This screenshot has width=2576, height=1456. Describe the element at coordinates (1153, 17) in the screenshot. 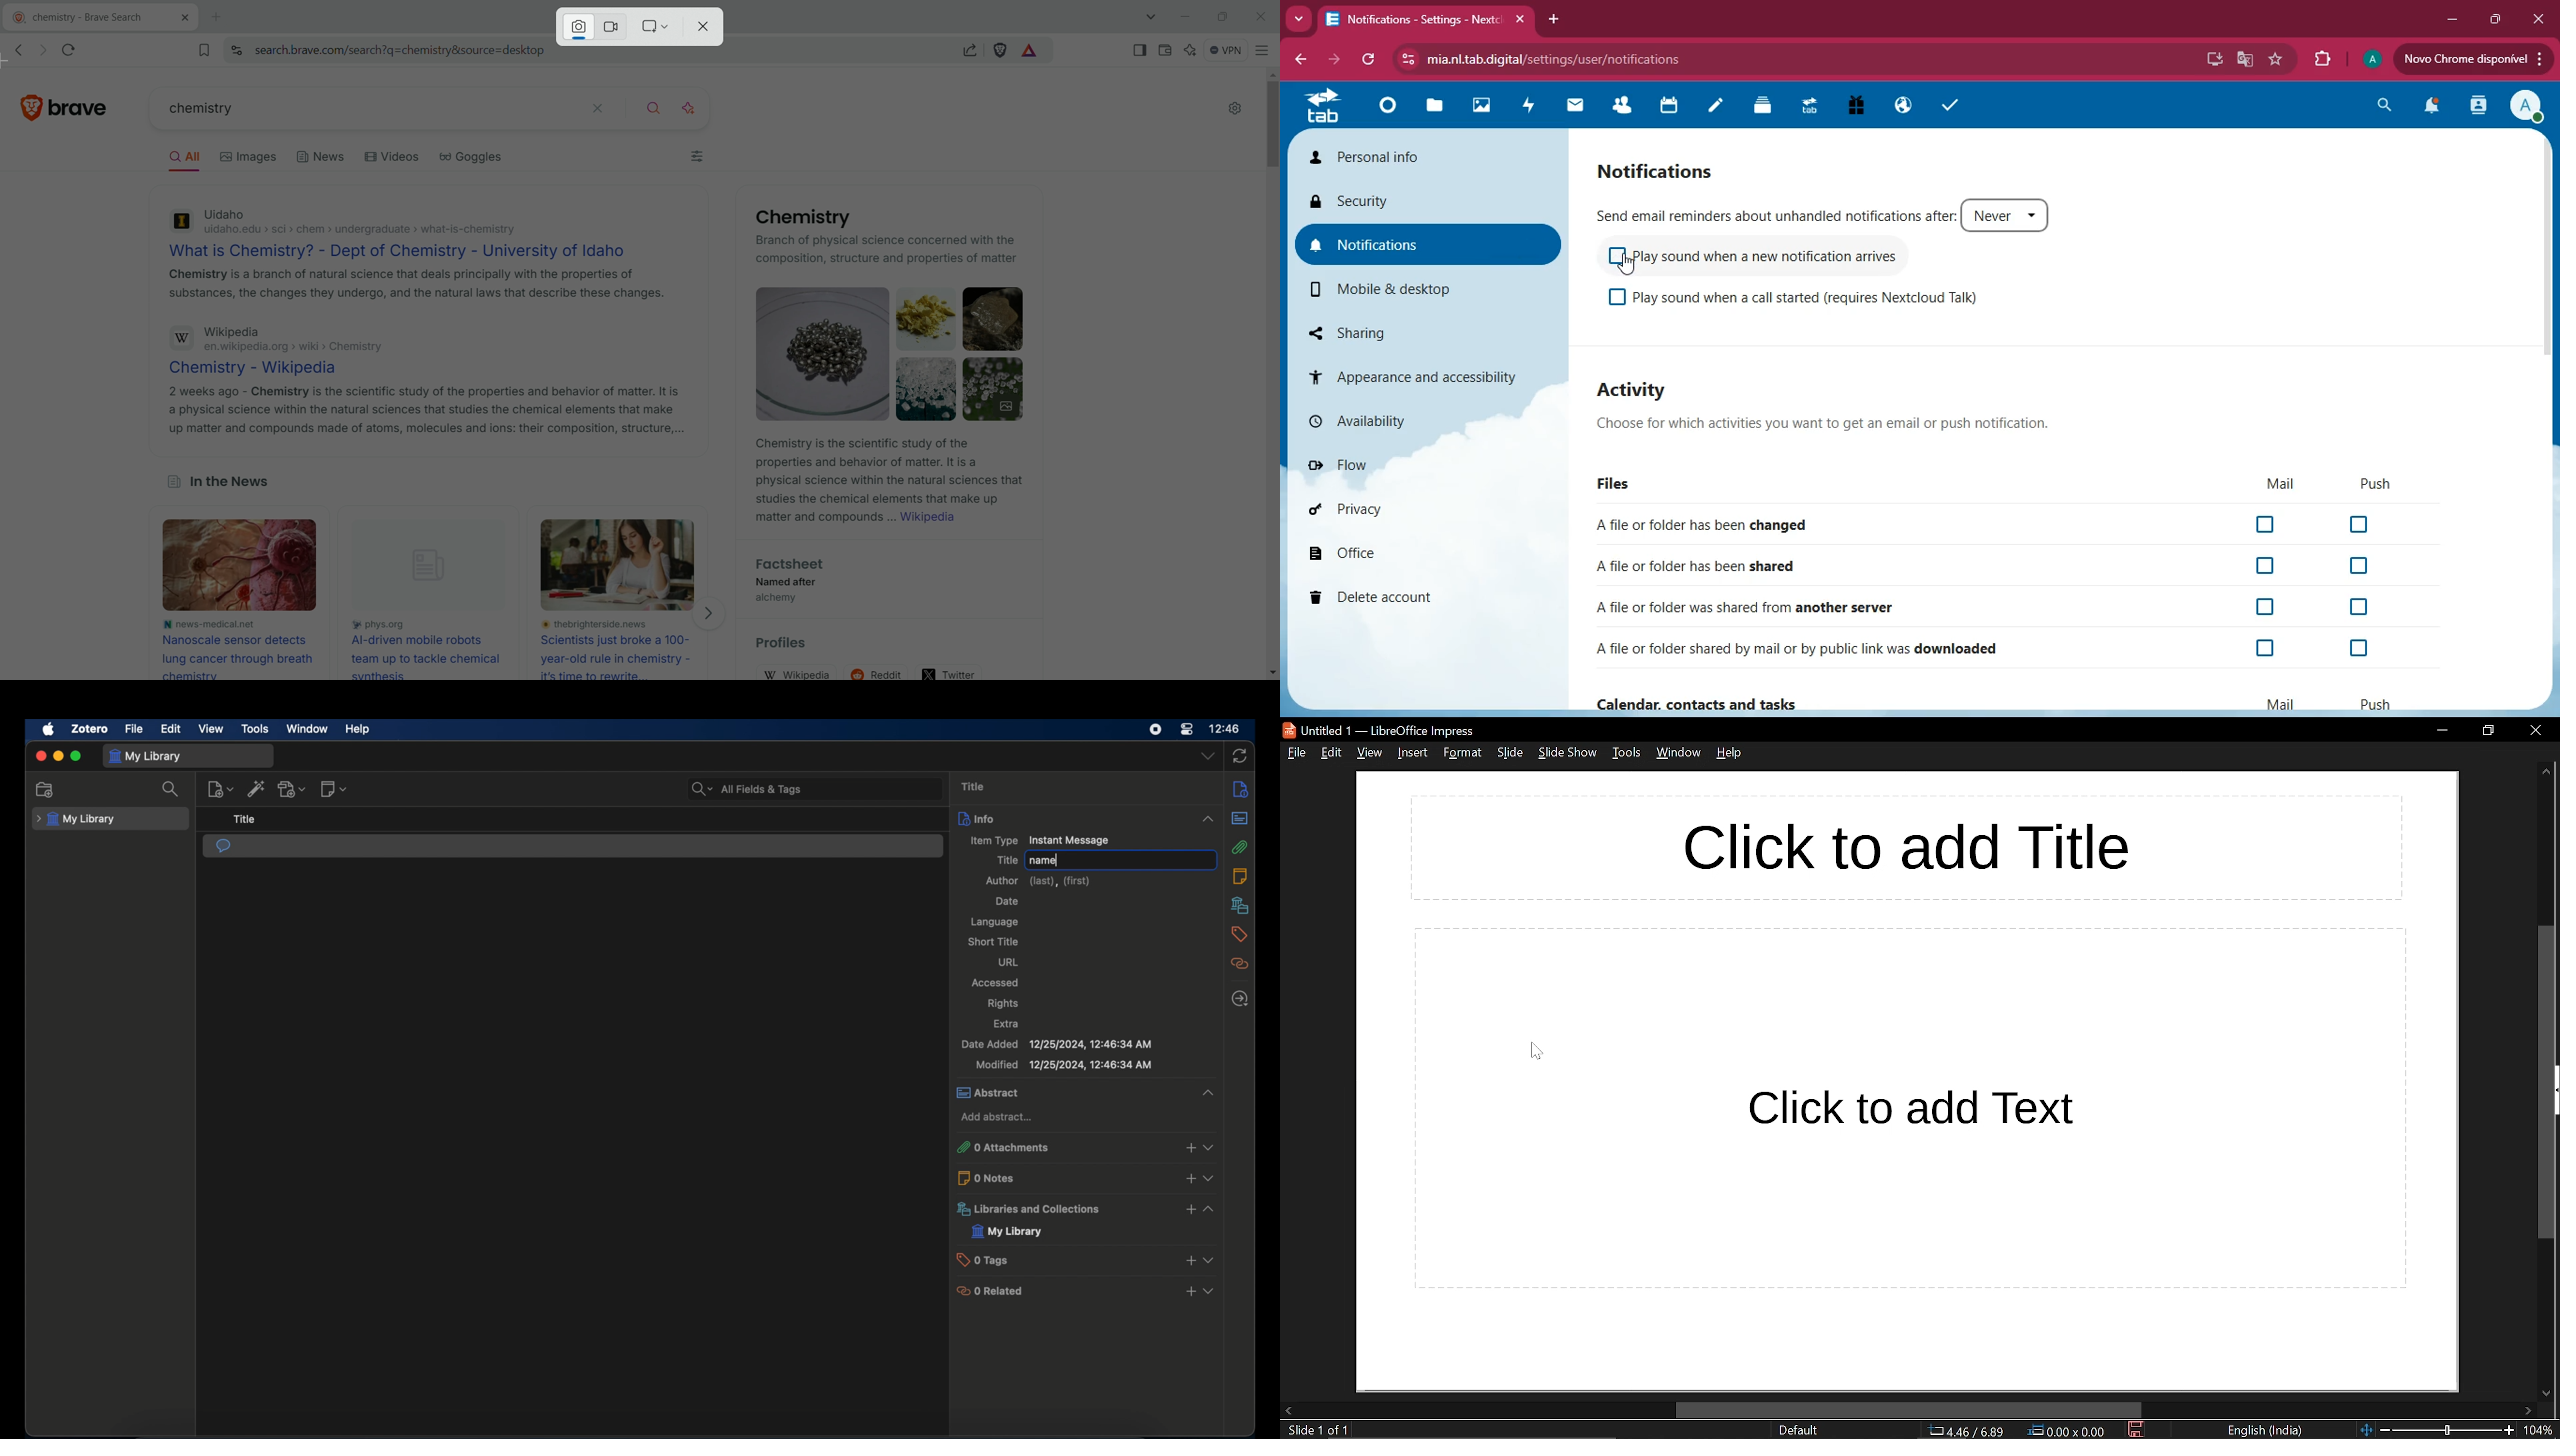

I see `search tabs` at that location.